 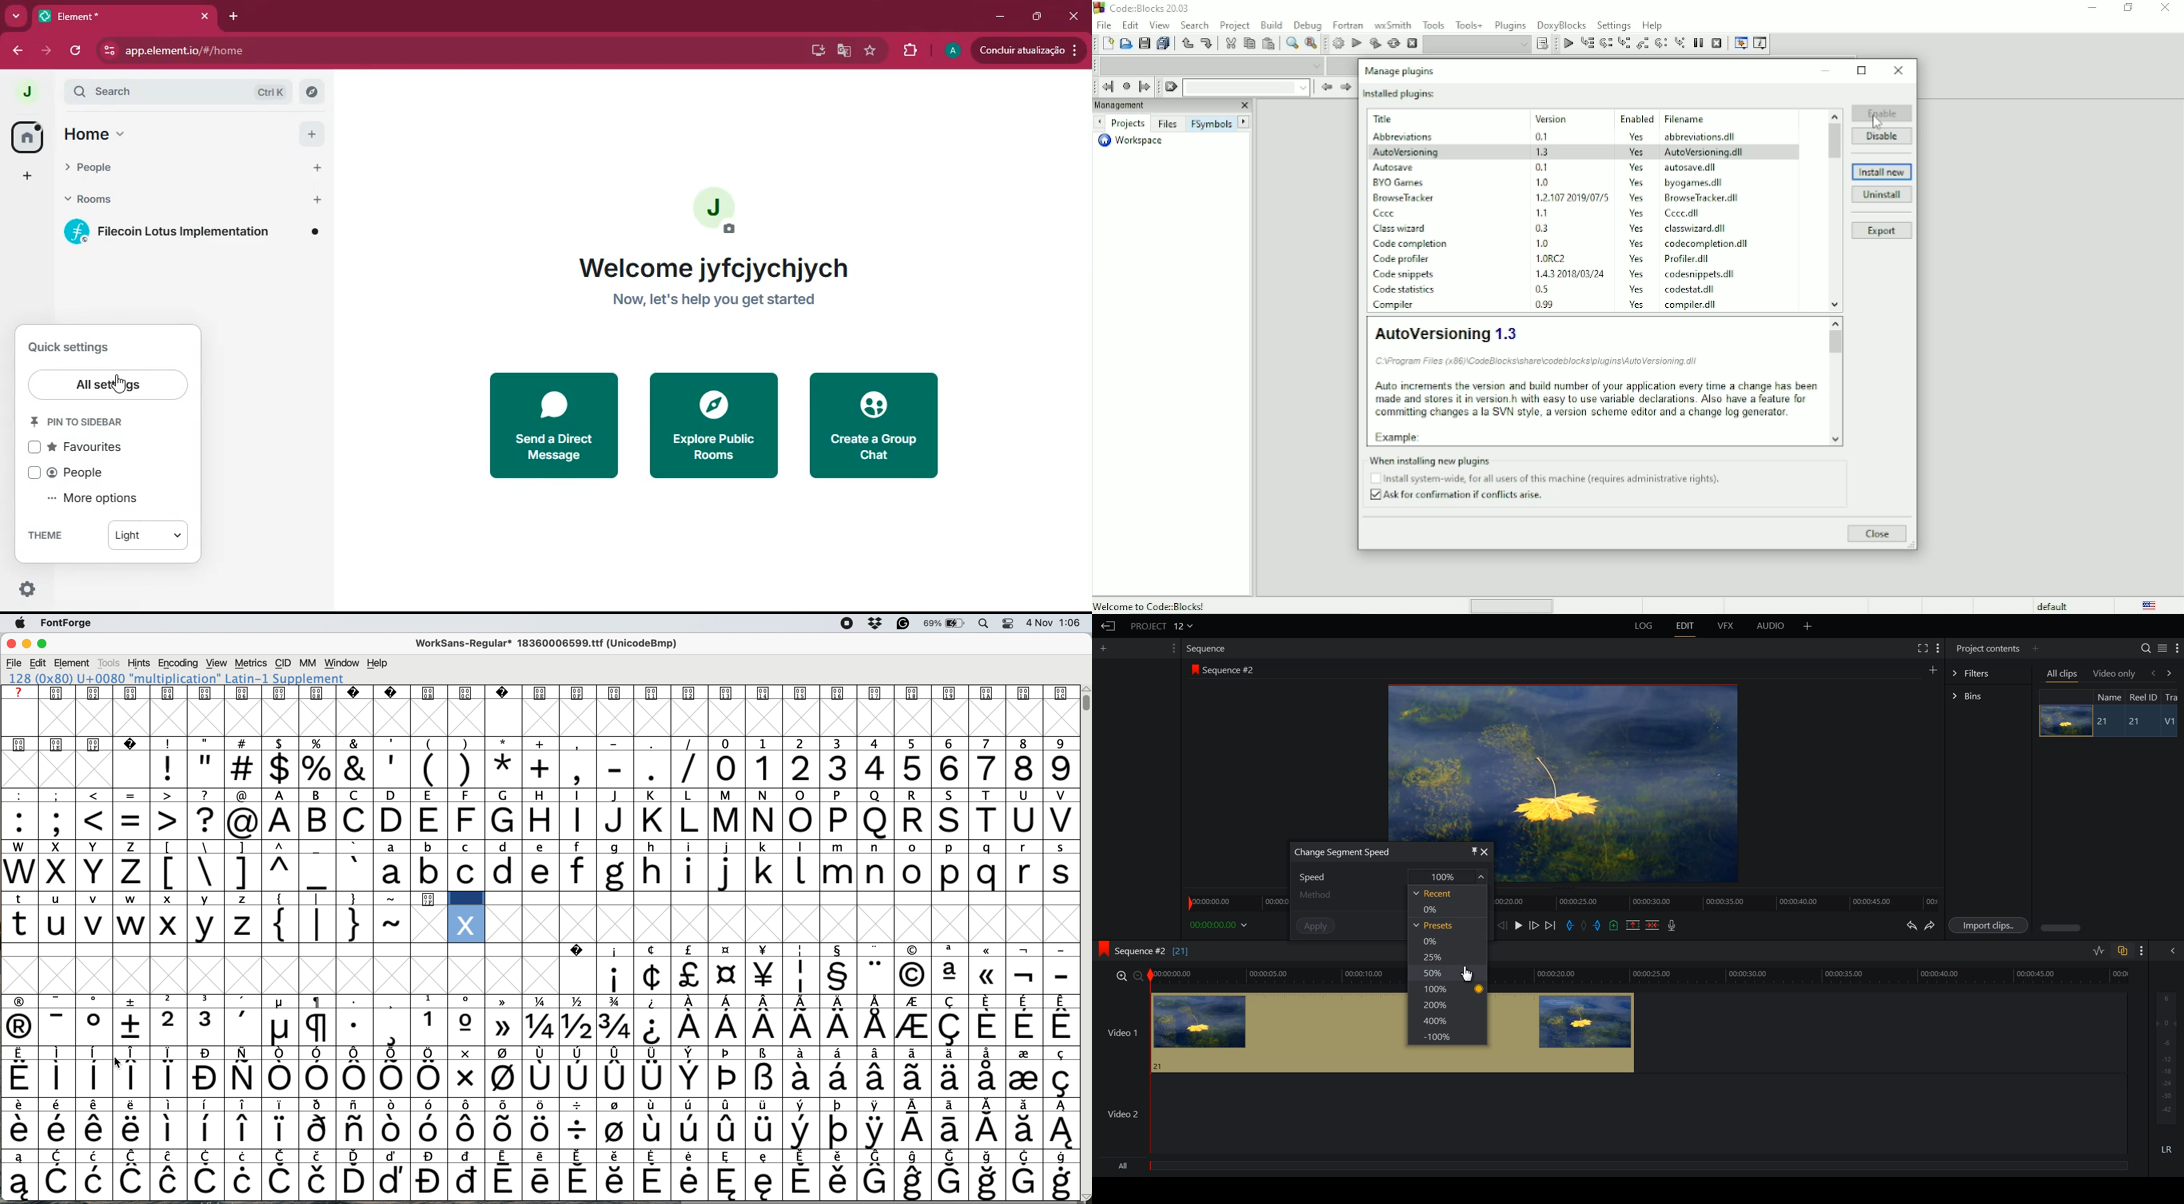 I want to click on special characters, so click(x=131, y=820).